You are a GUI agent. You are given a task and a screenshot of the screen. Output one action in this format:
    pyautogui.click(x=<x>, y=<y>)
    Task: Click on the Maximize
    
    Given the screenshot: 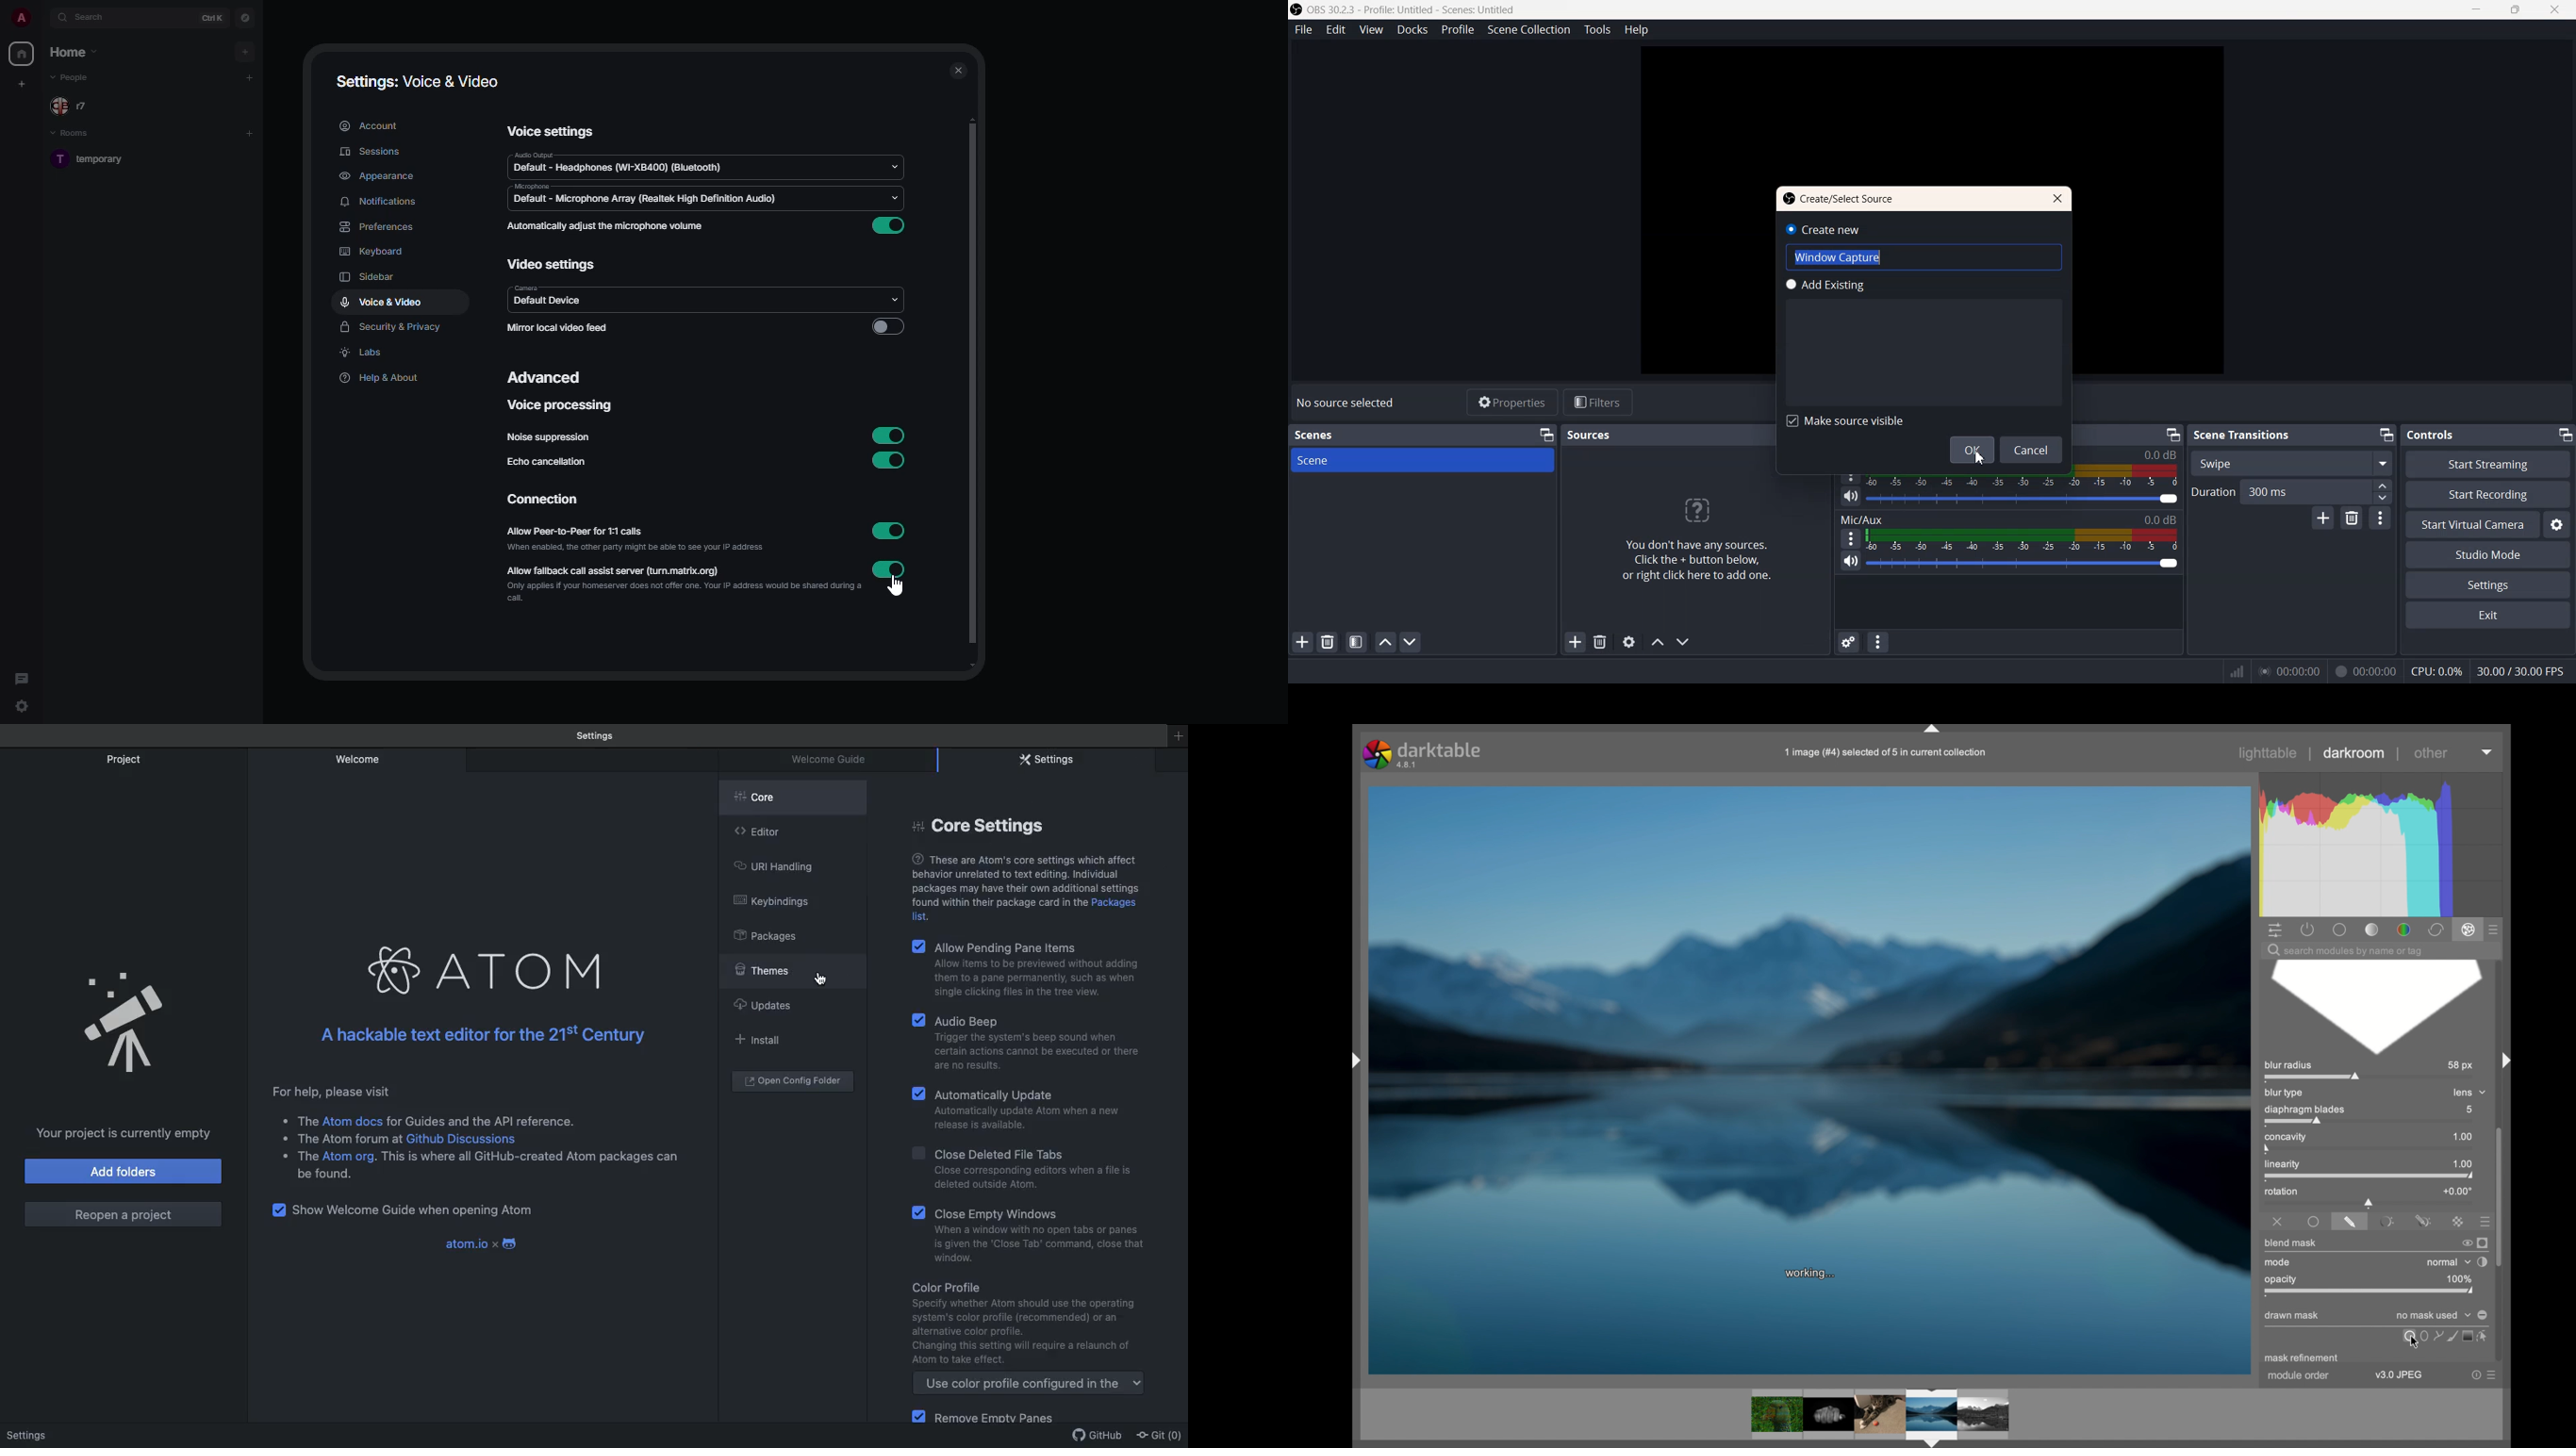 What is the action you would take?
    pyautogui.click(x=2516, y=11)
    